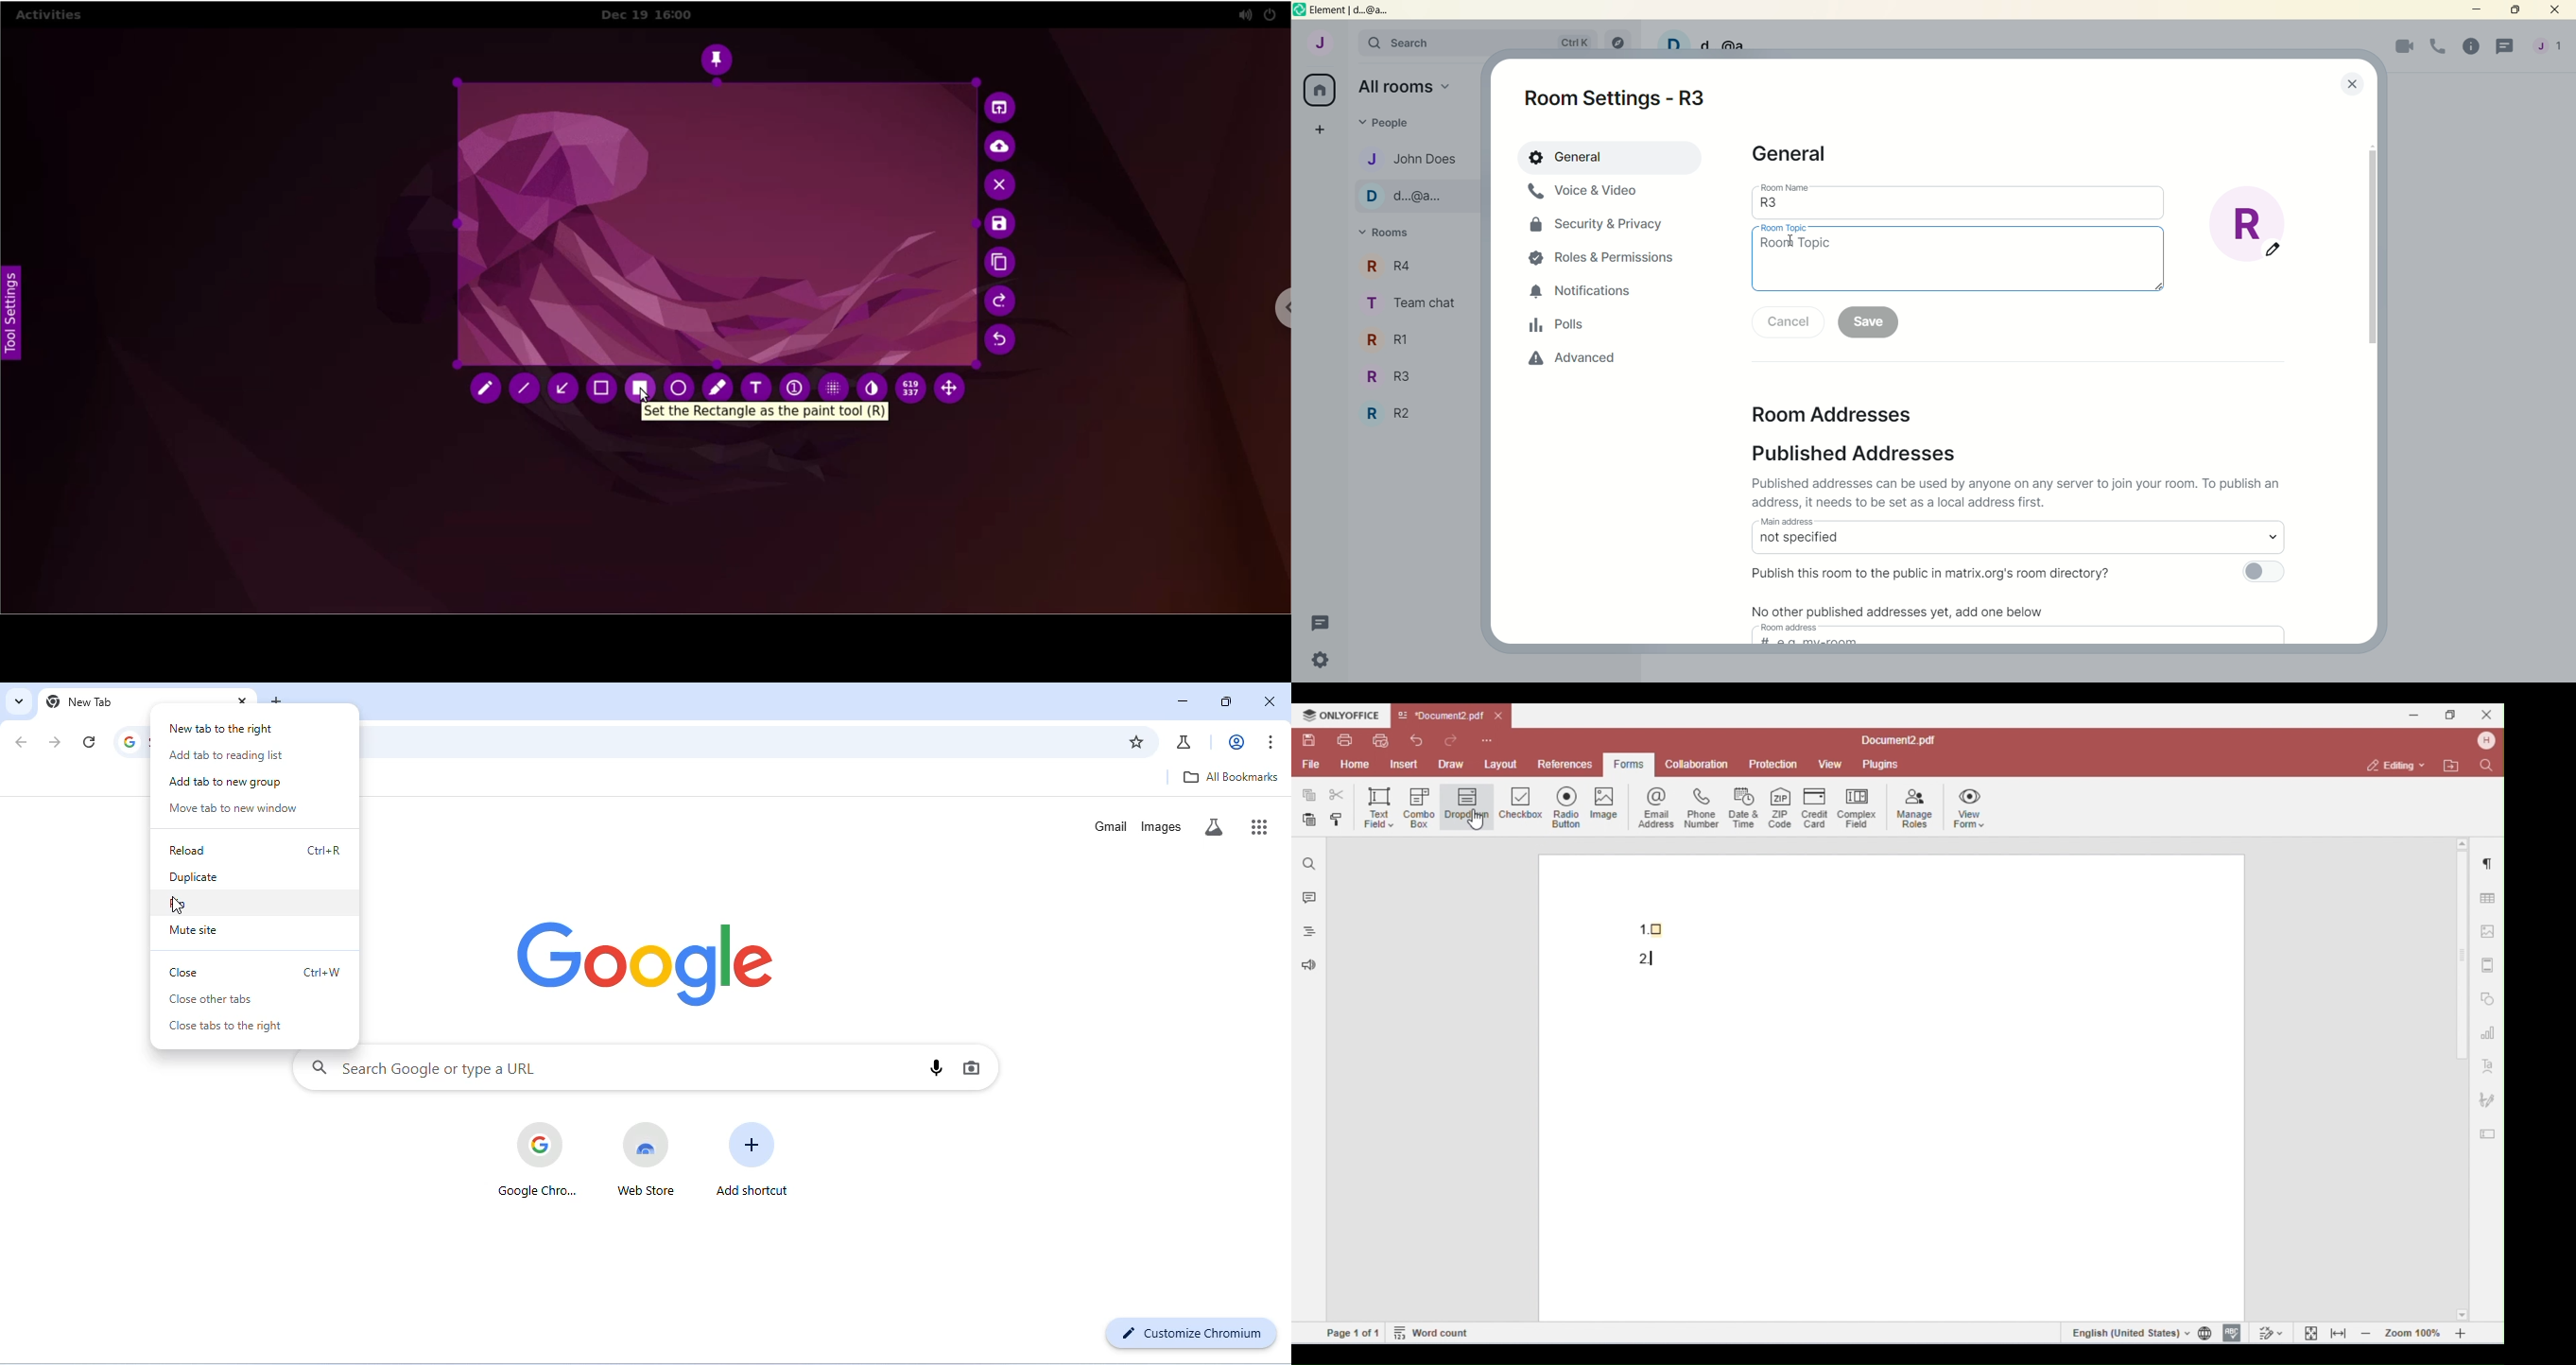  What do you see at coordinates (2268, 573) in the screenshot?
I see `toggle button` at bounding box center [2268, 573].